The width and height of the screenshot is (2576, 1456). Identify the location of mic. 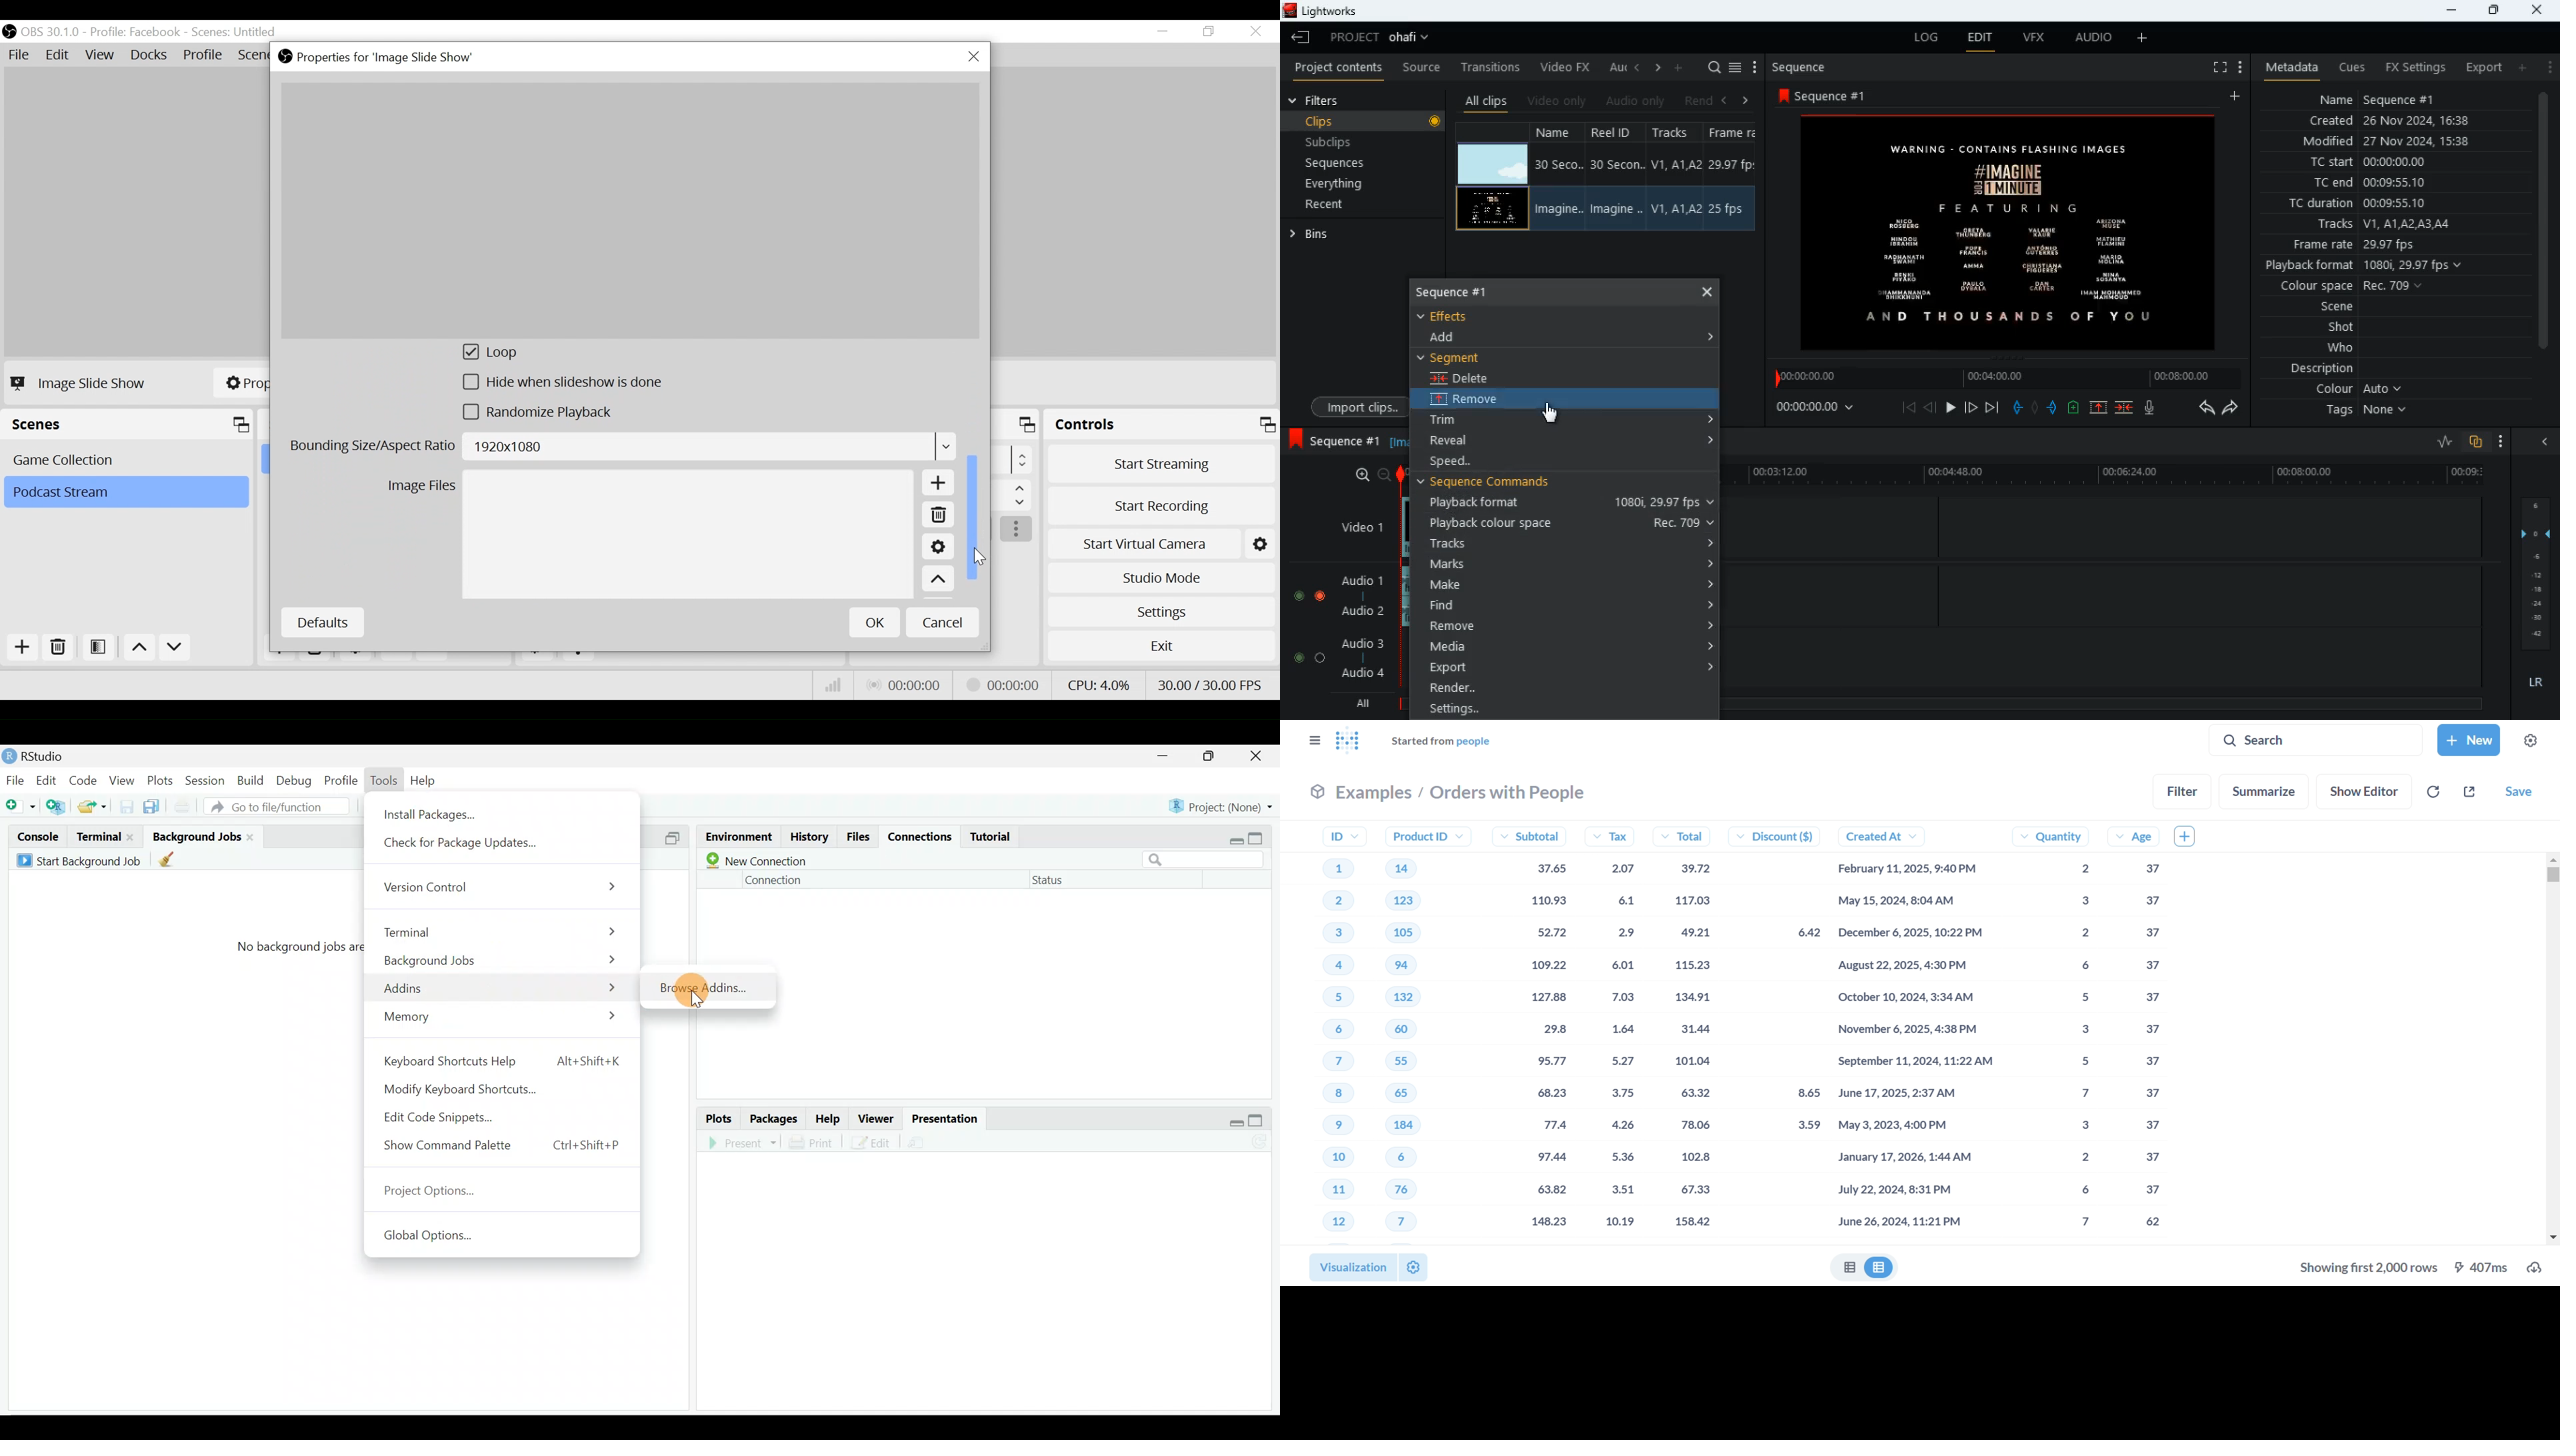
(2154, 409).